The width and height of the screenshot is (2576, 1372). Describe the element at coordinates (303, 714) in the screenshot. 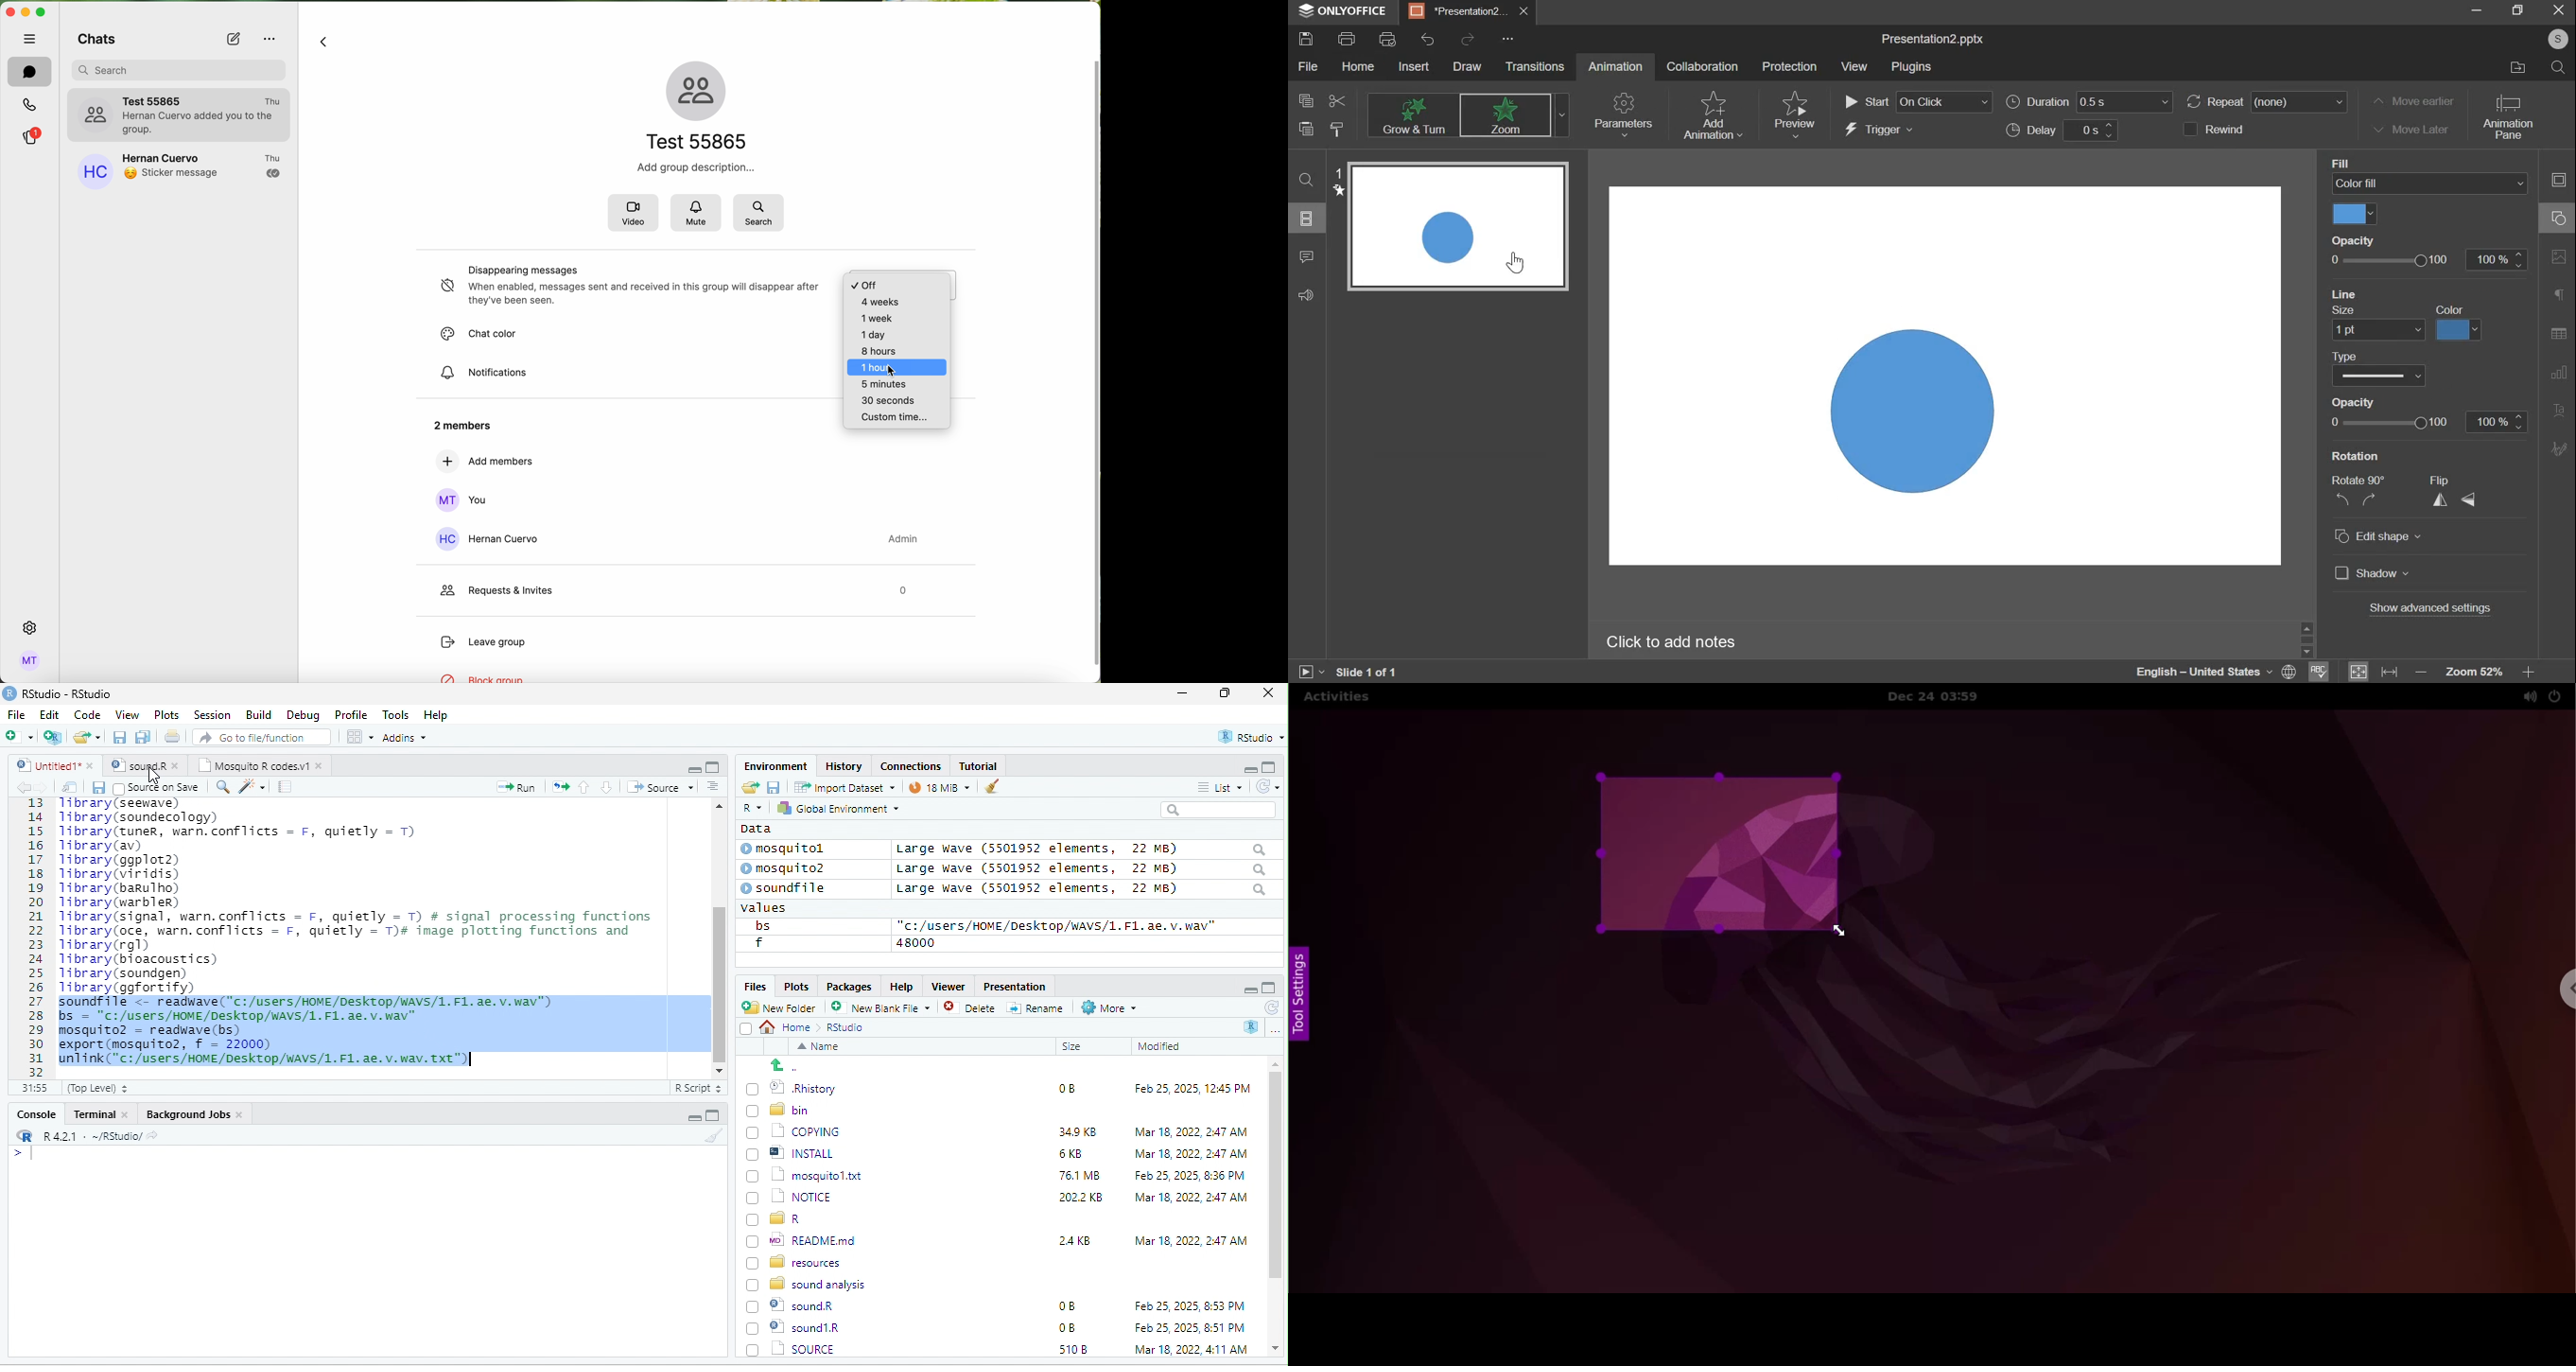

I see `Debug` at that location.